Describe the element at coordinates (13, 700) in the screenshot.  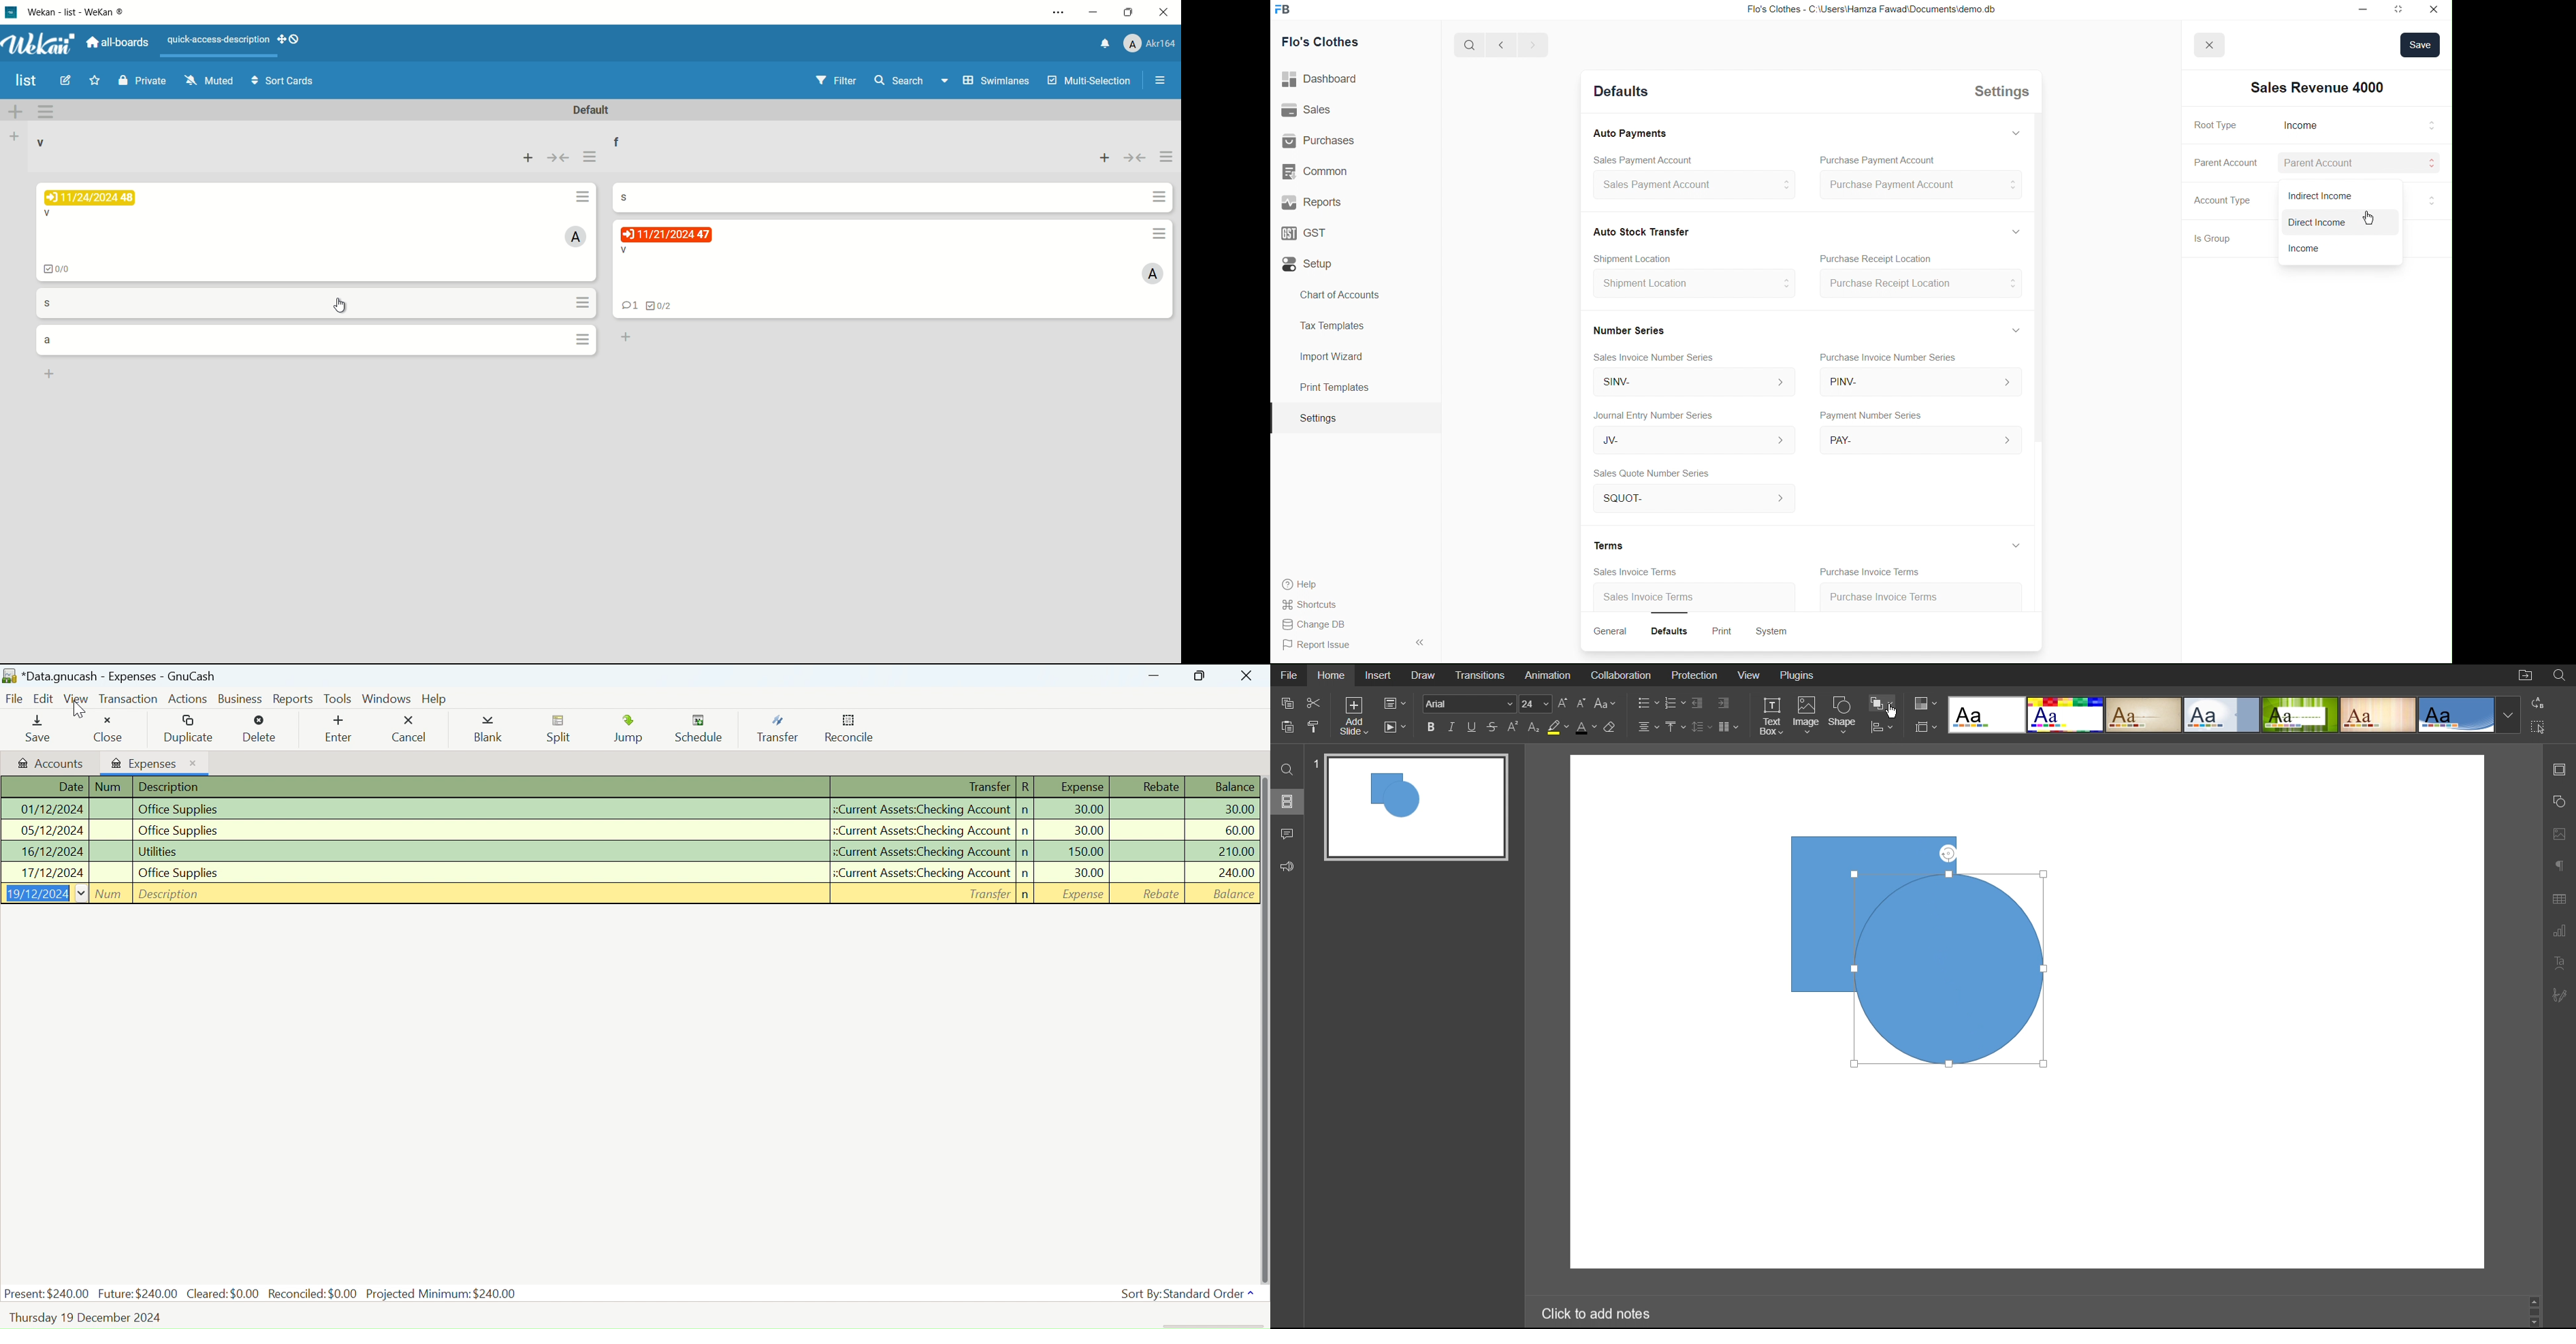
I see `File` at that location.